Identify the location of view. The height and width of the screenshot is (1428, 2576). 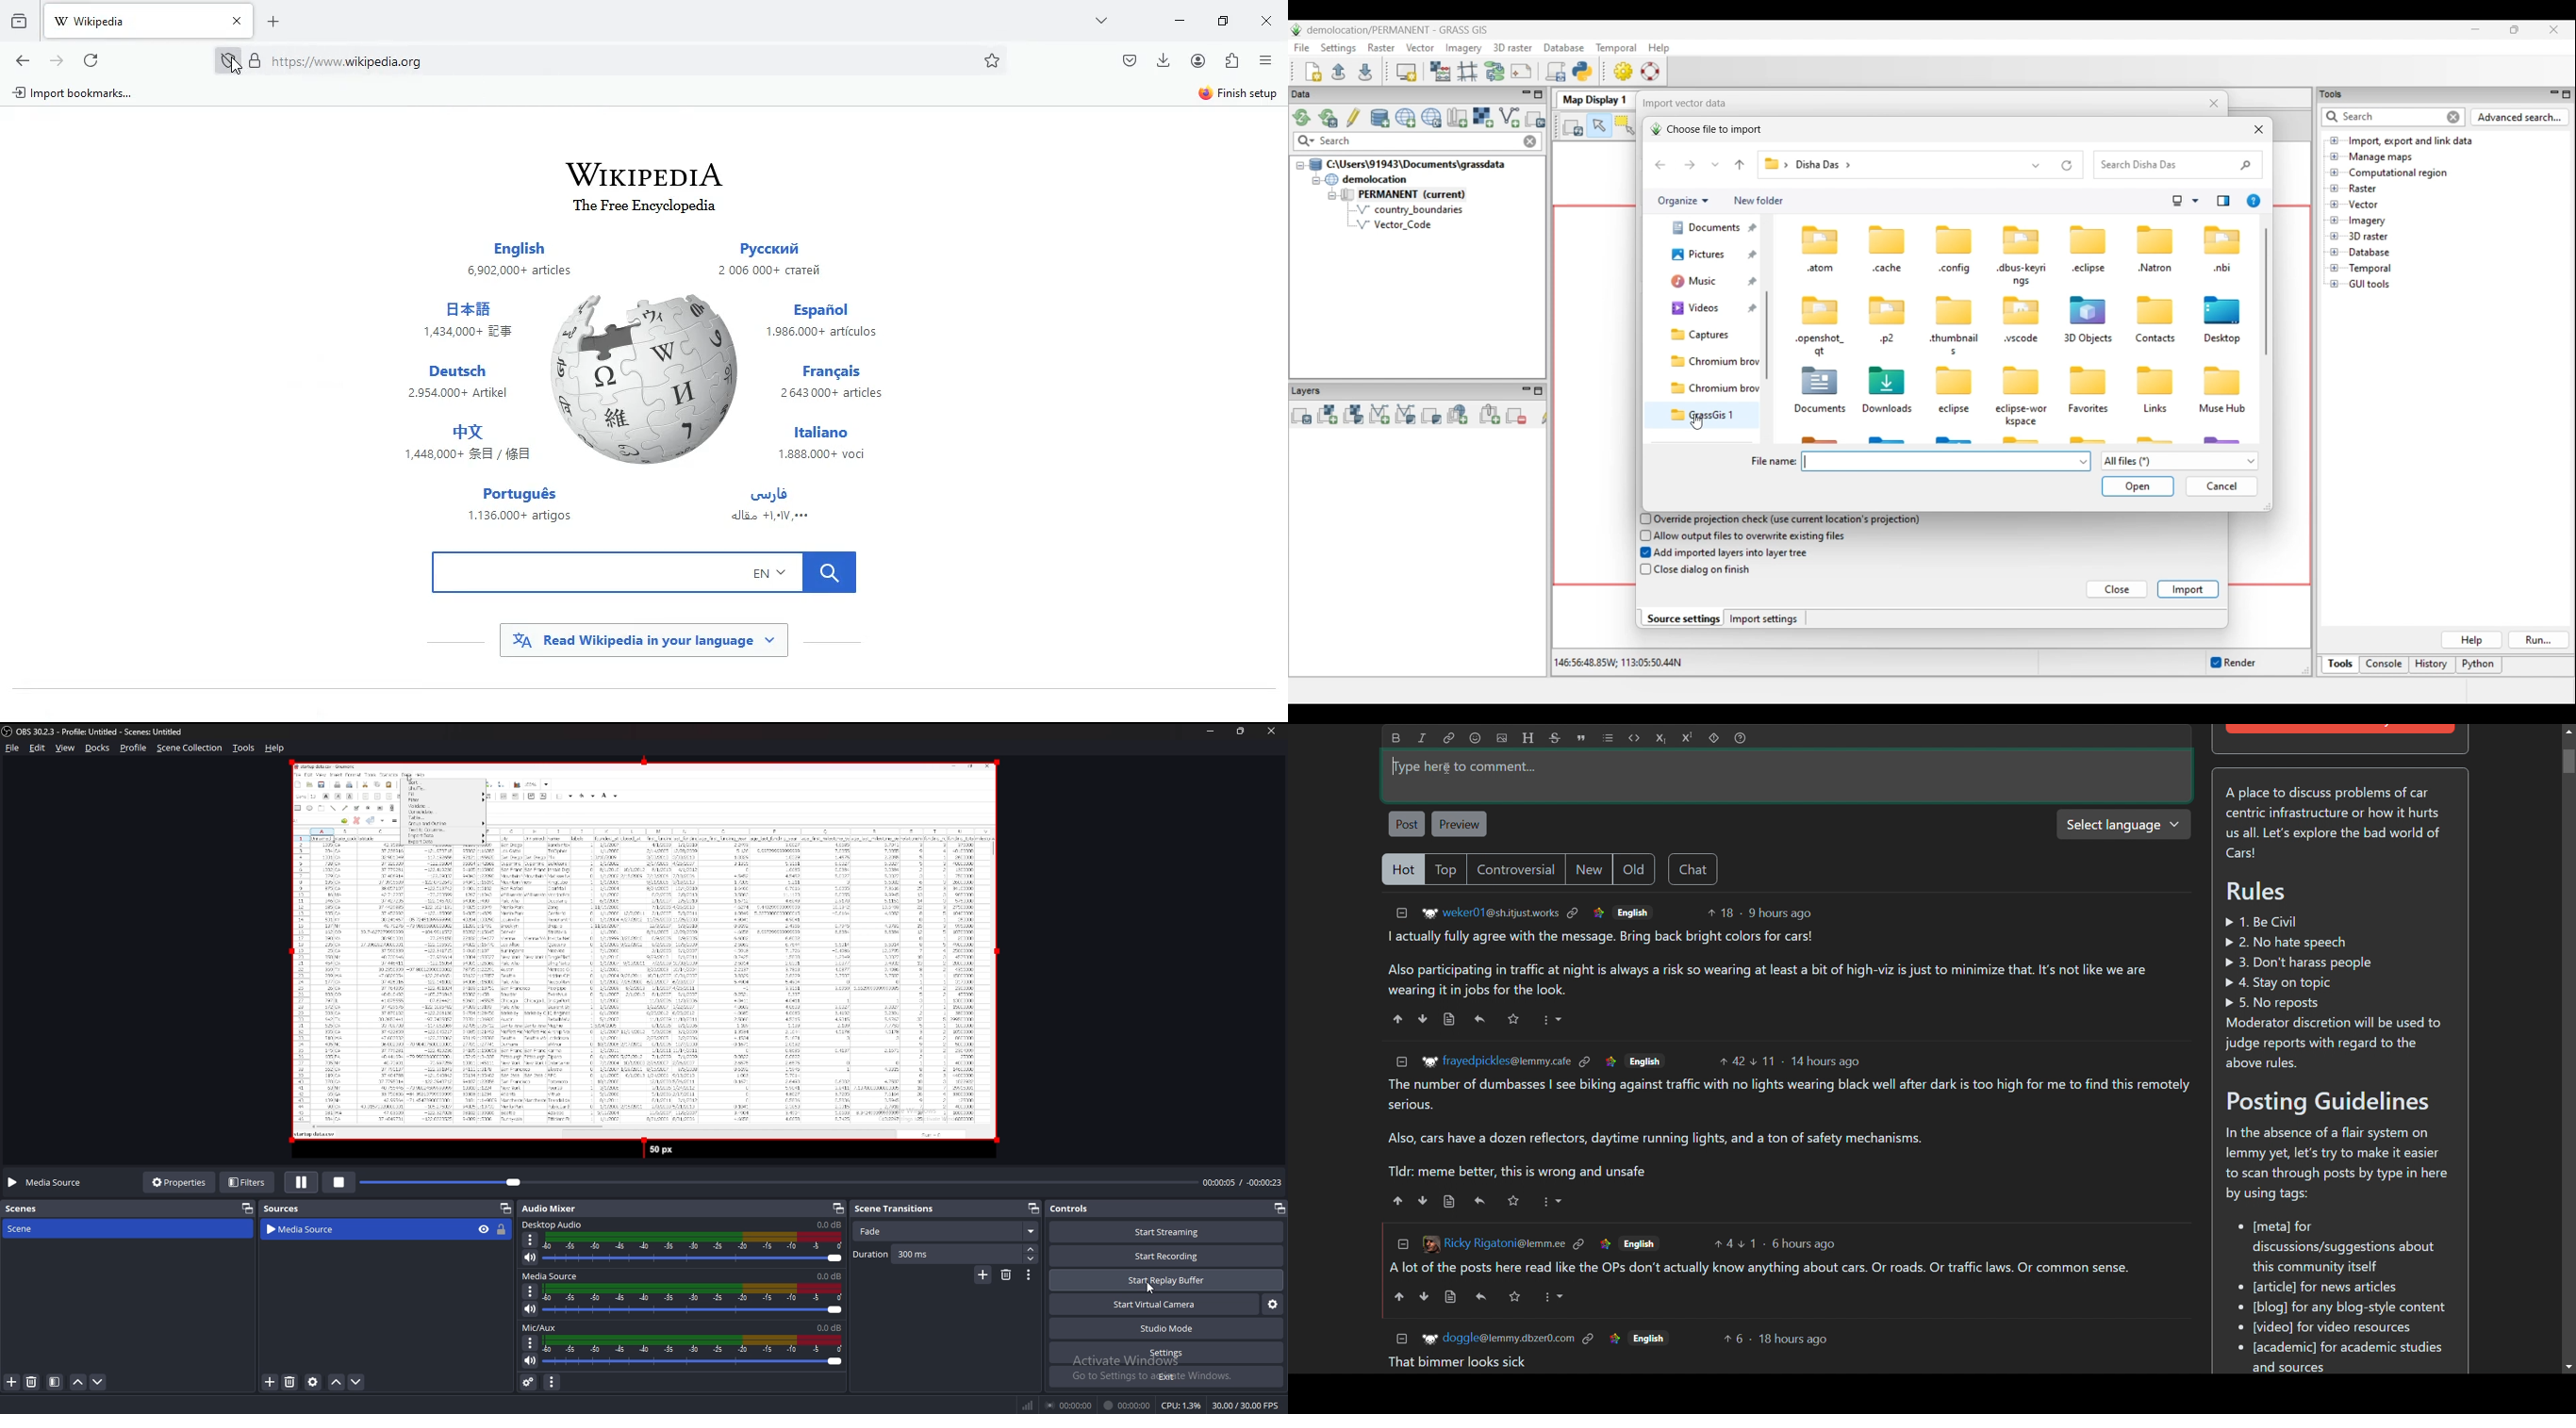
(66, 748).